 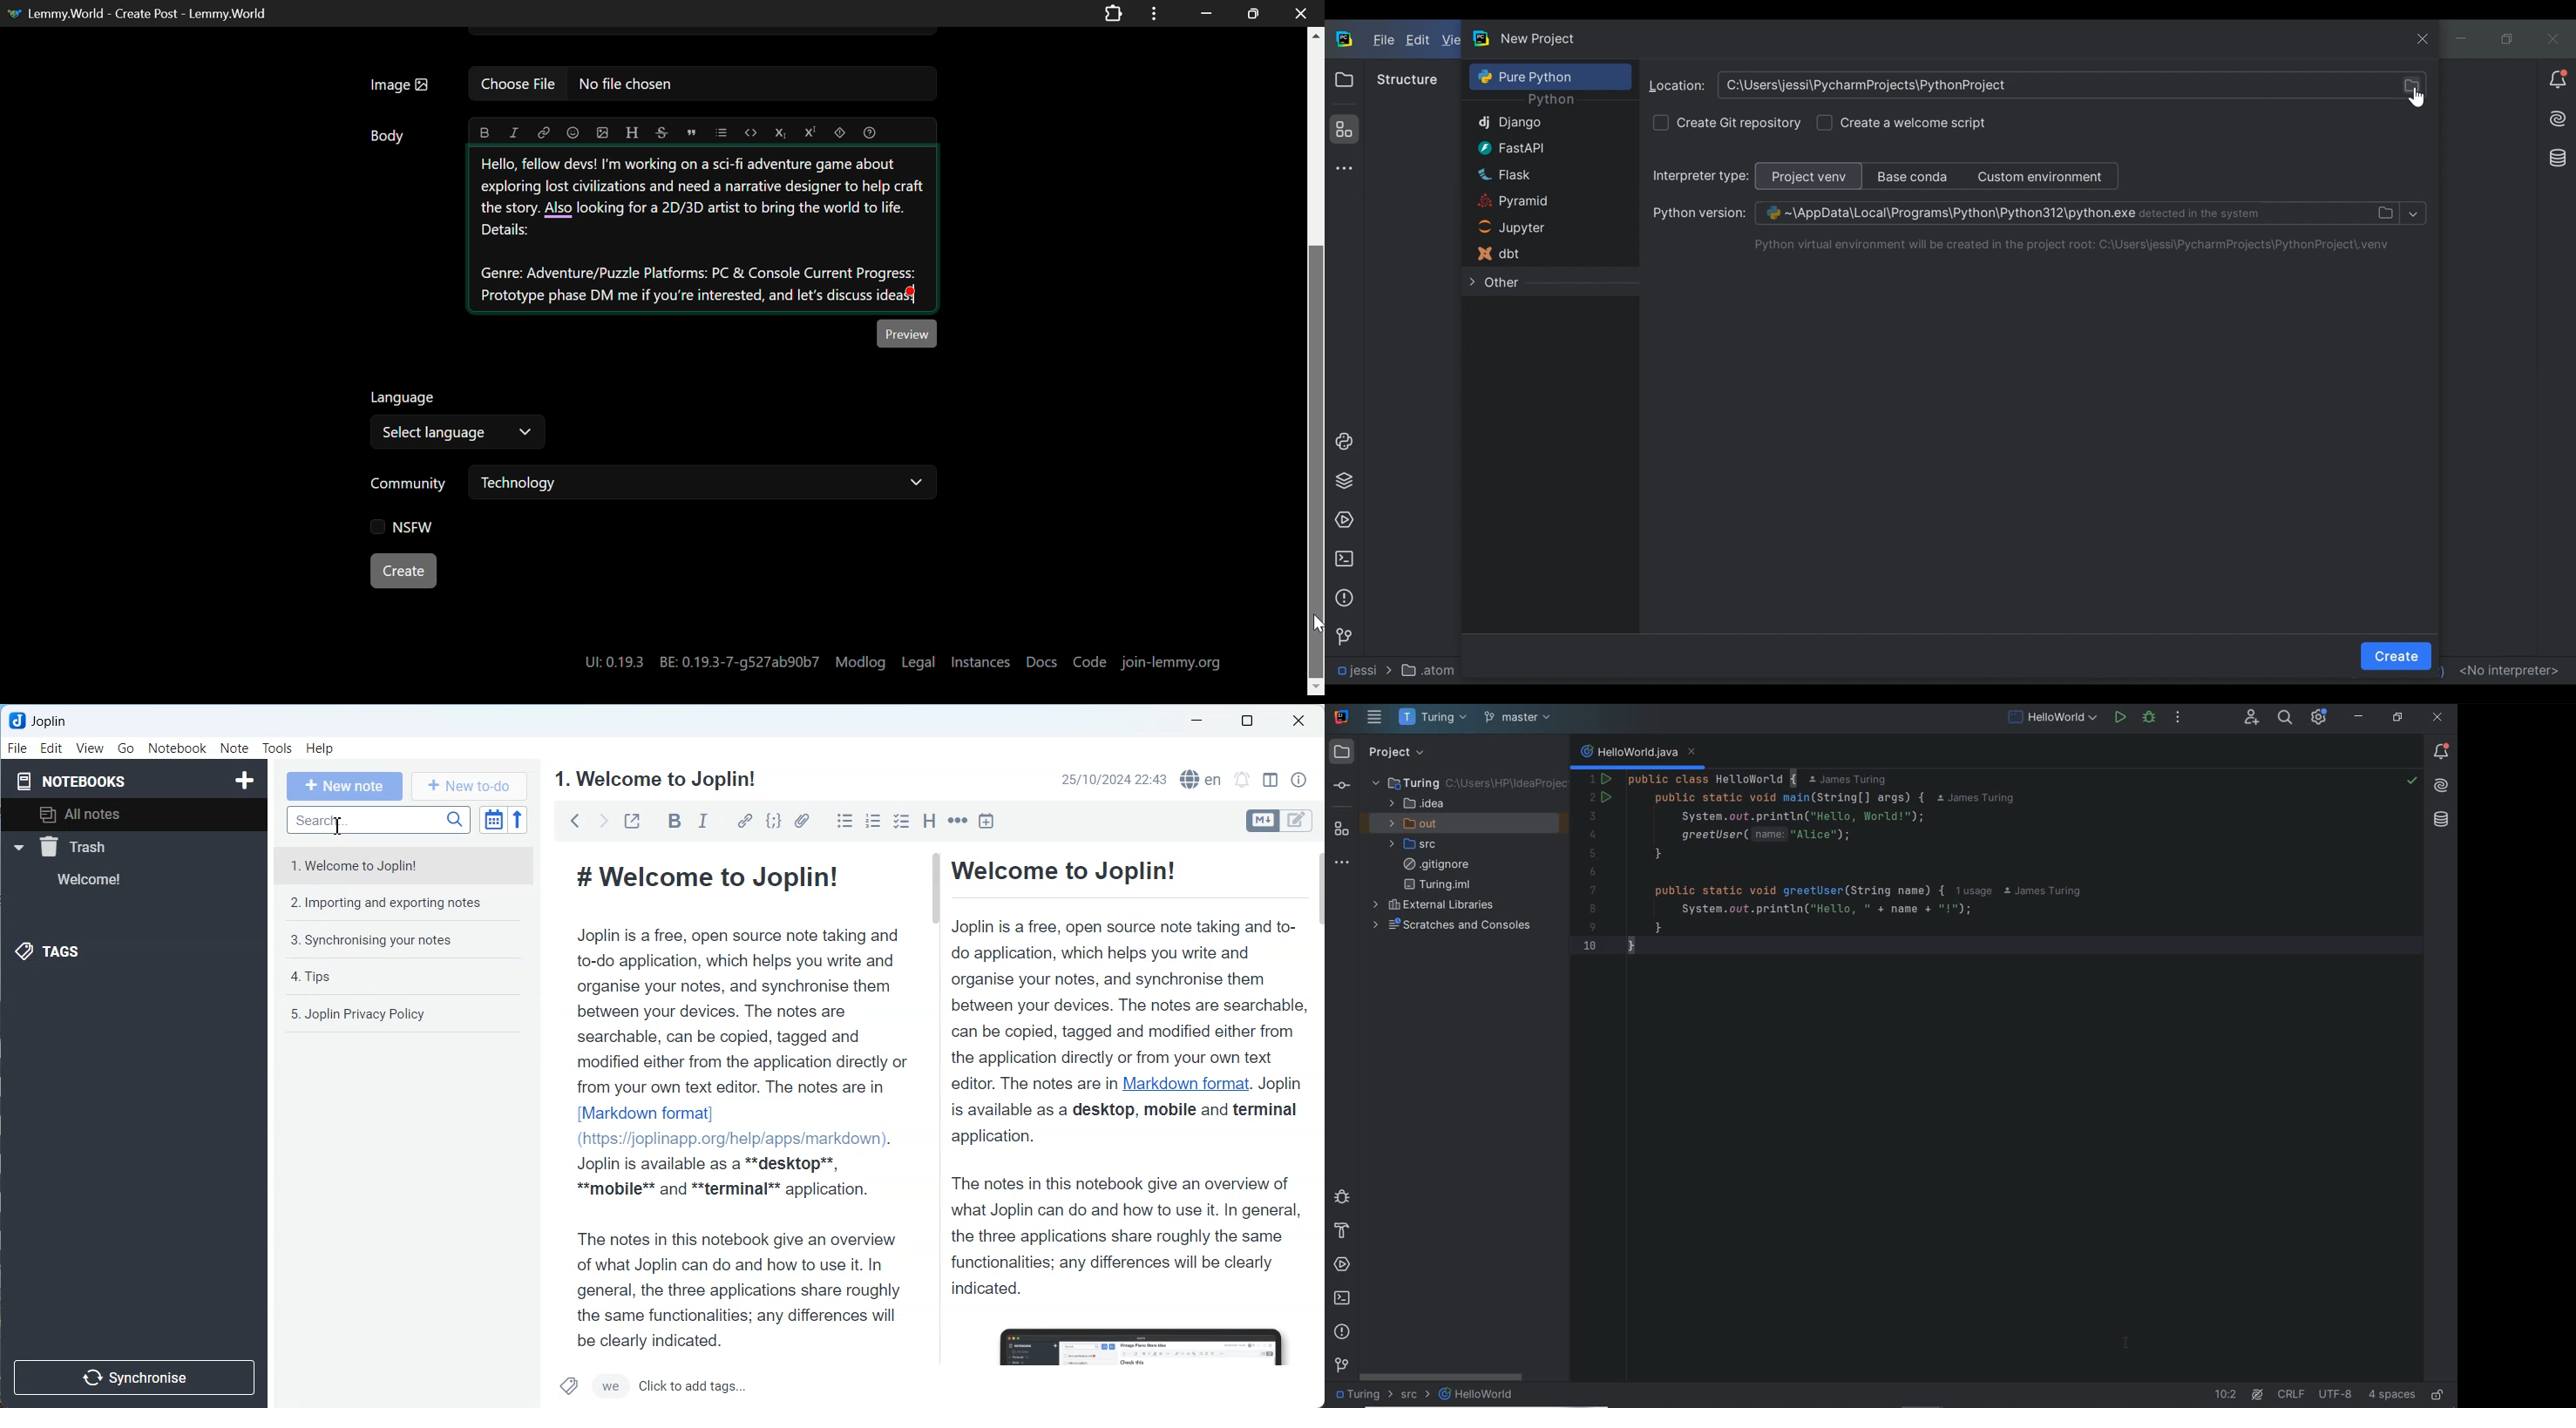 What do you see at coordinates (656, 779) in the screenshot?
I see `welcome to joplin` at bounding box center [656, 779].